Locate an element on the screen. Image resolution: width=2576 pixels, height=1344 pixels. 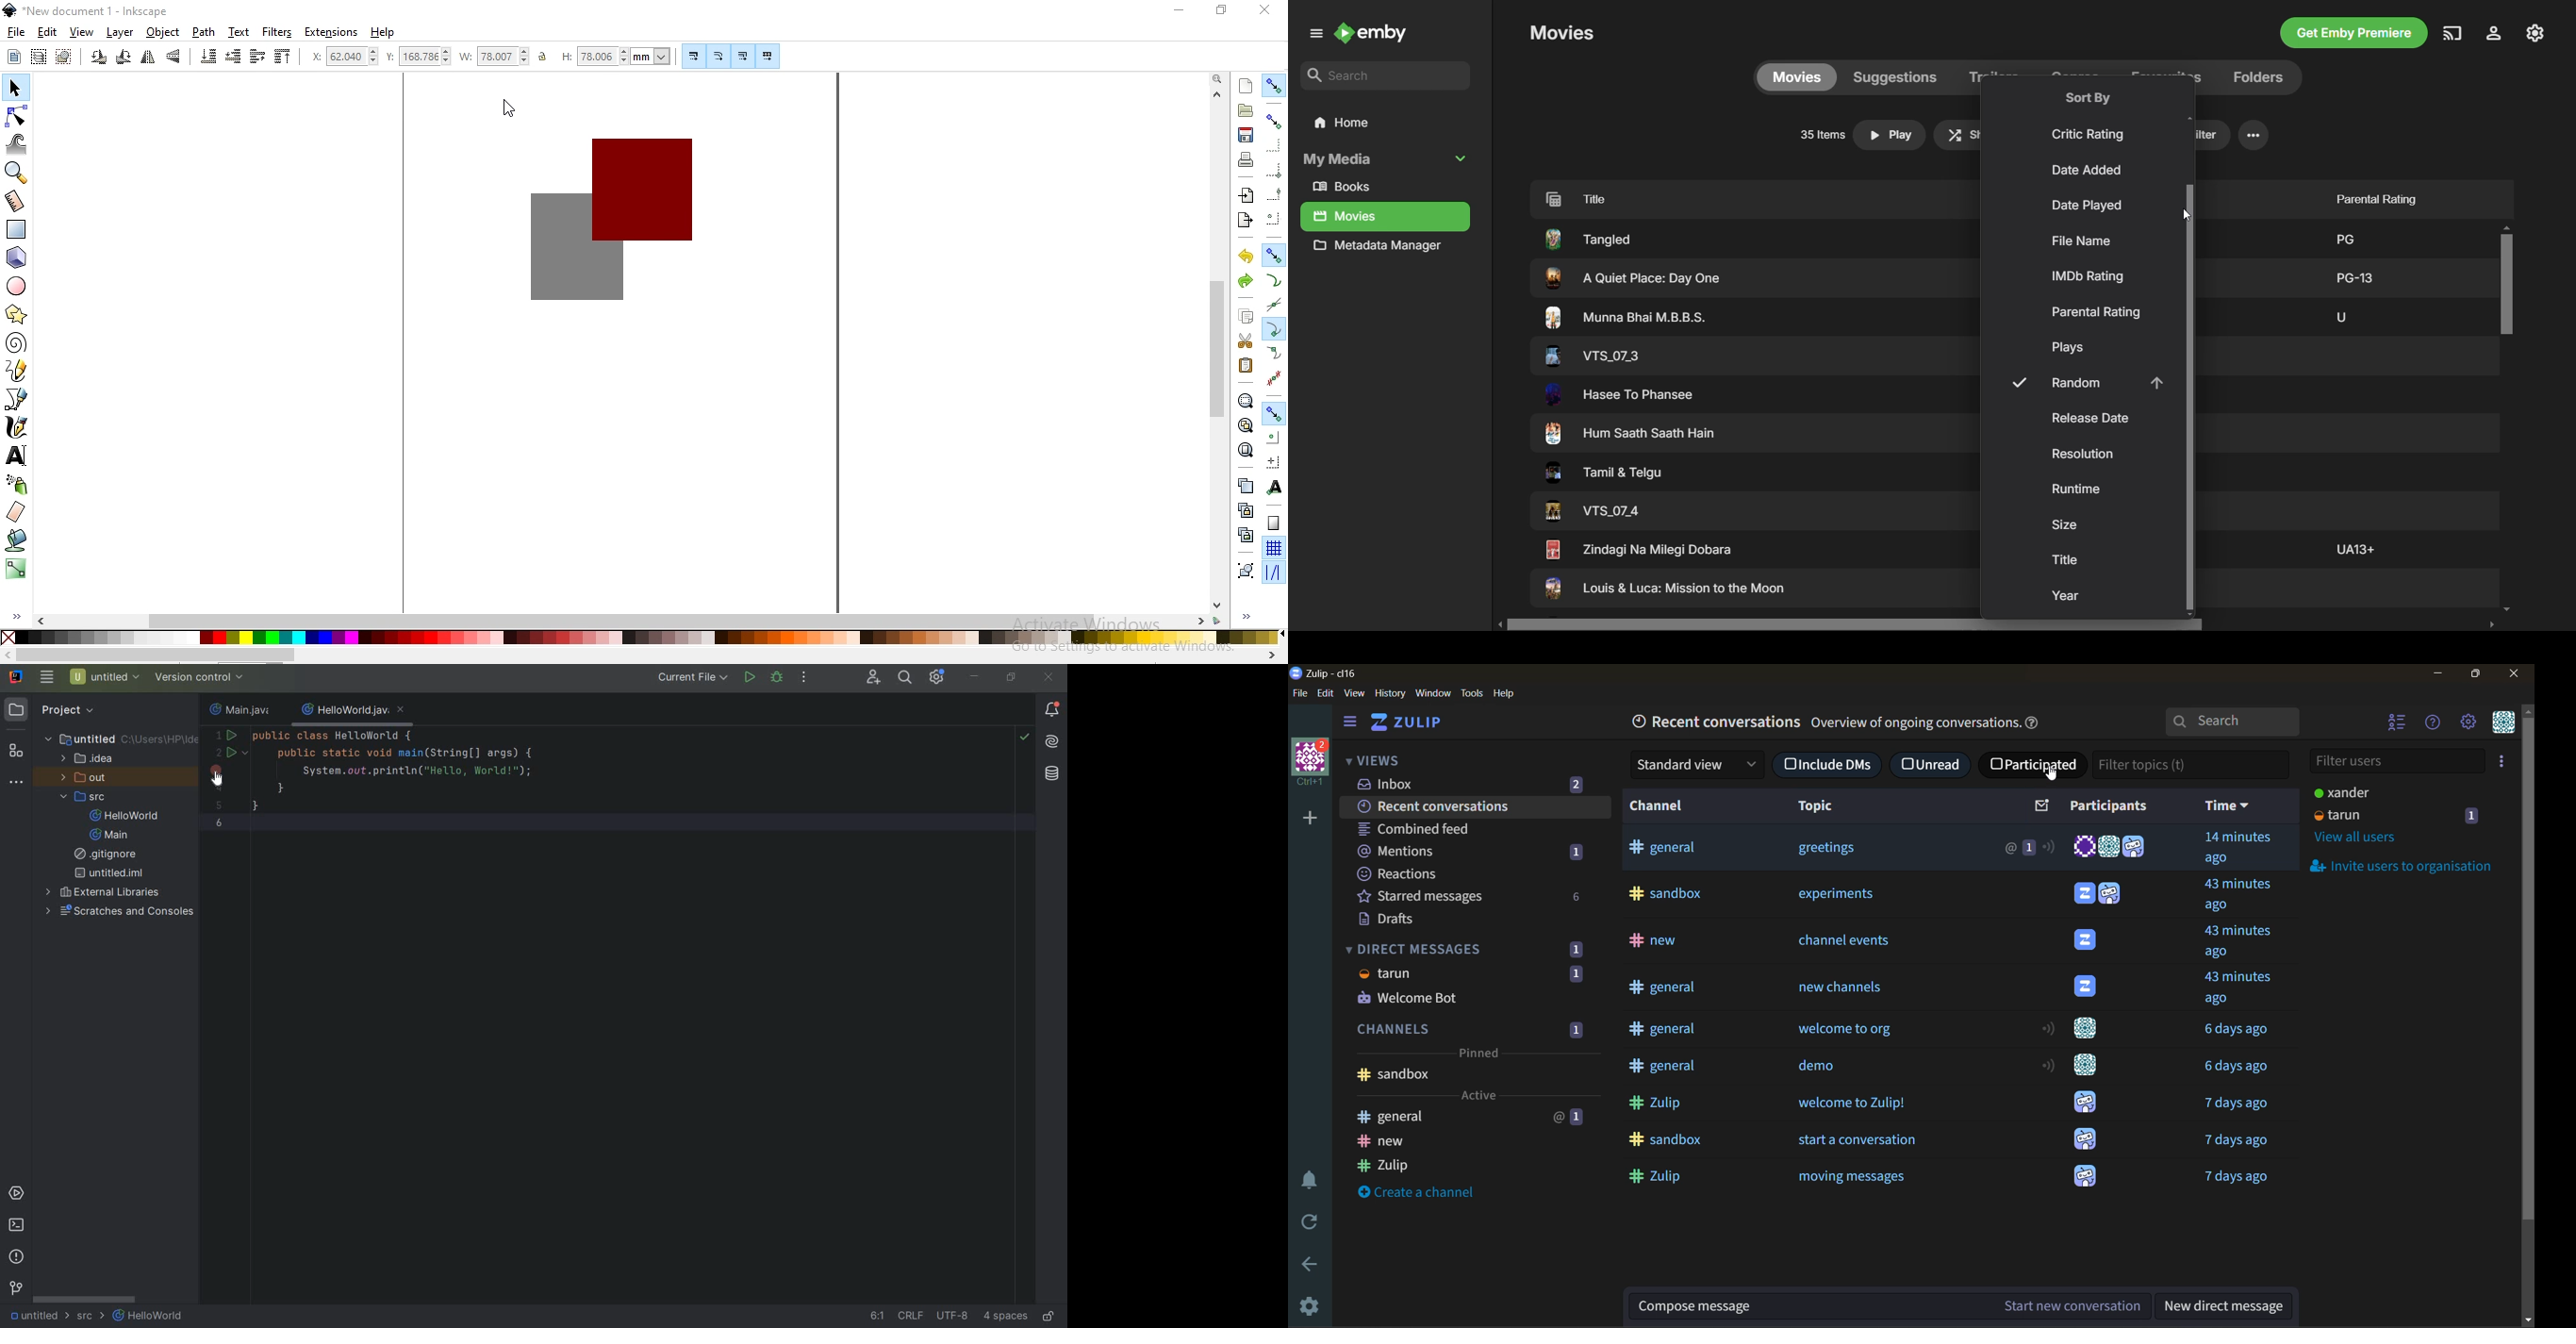
export a bitmap is located at coordinates (1244, 221).